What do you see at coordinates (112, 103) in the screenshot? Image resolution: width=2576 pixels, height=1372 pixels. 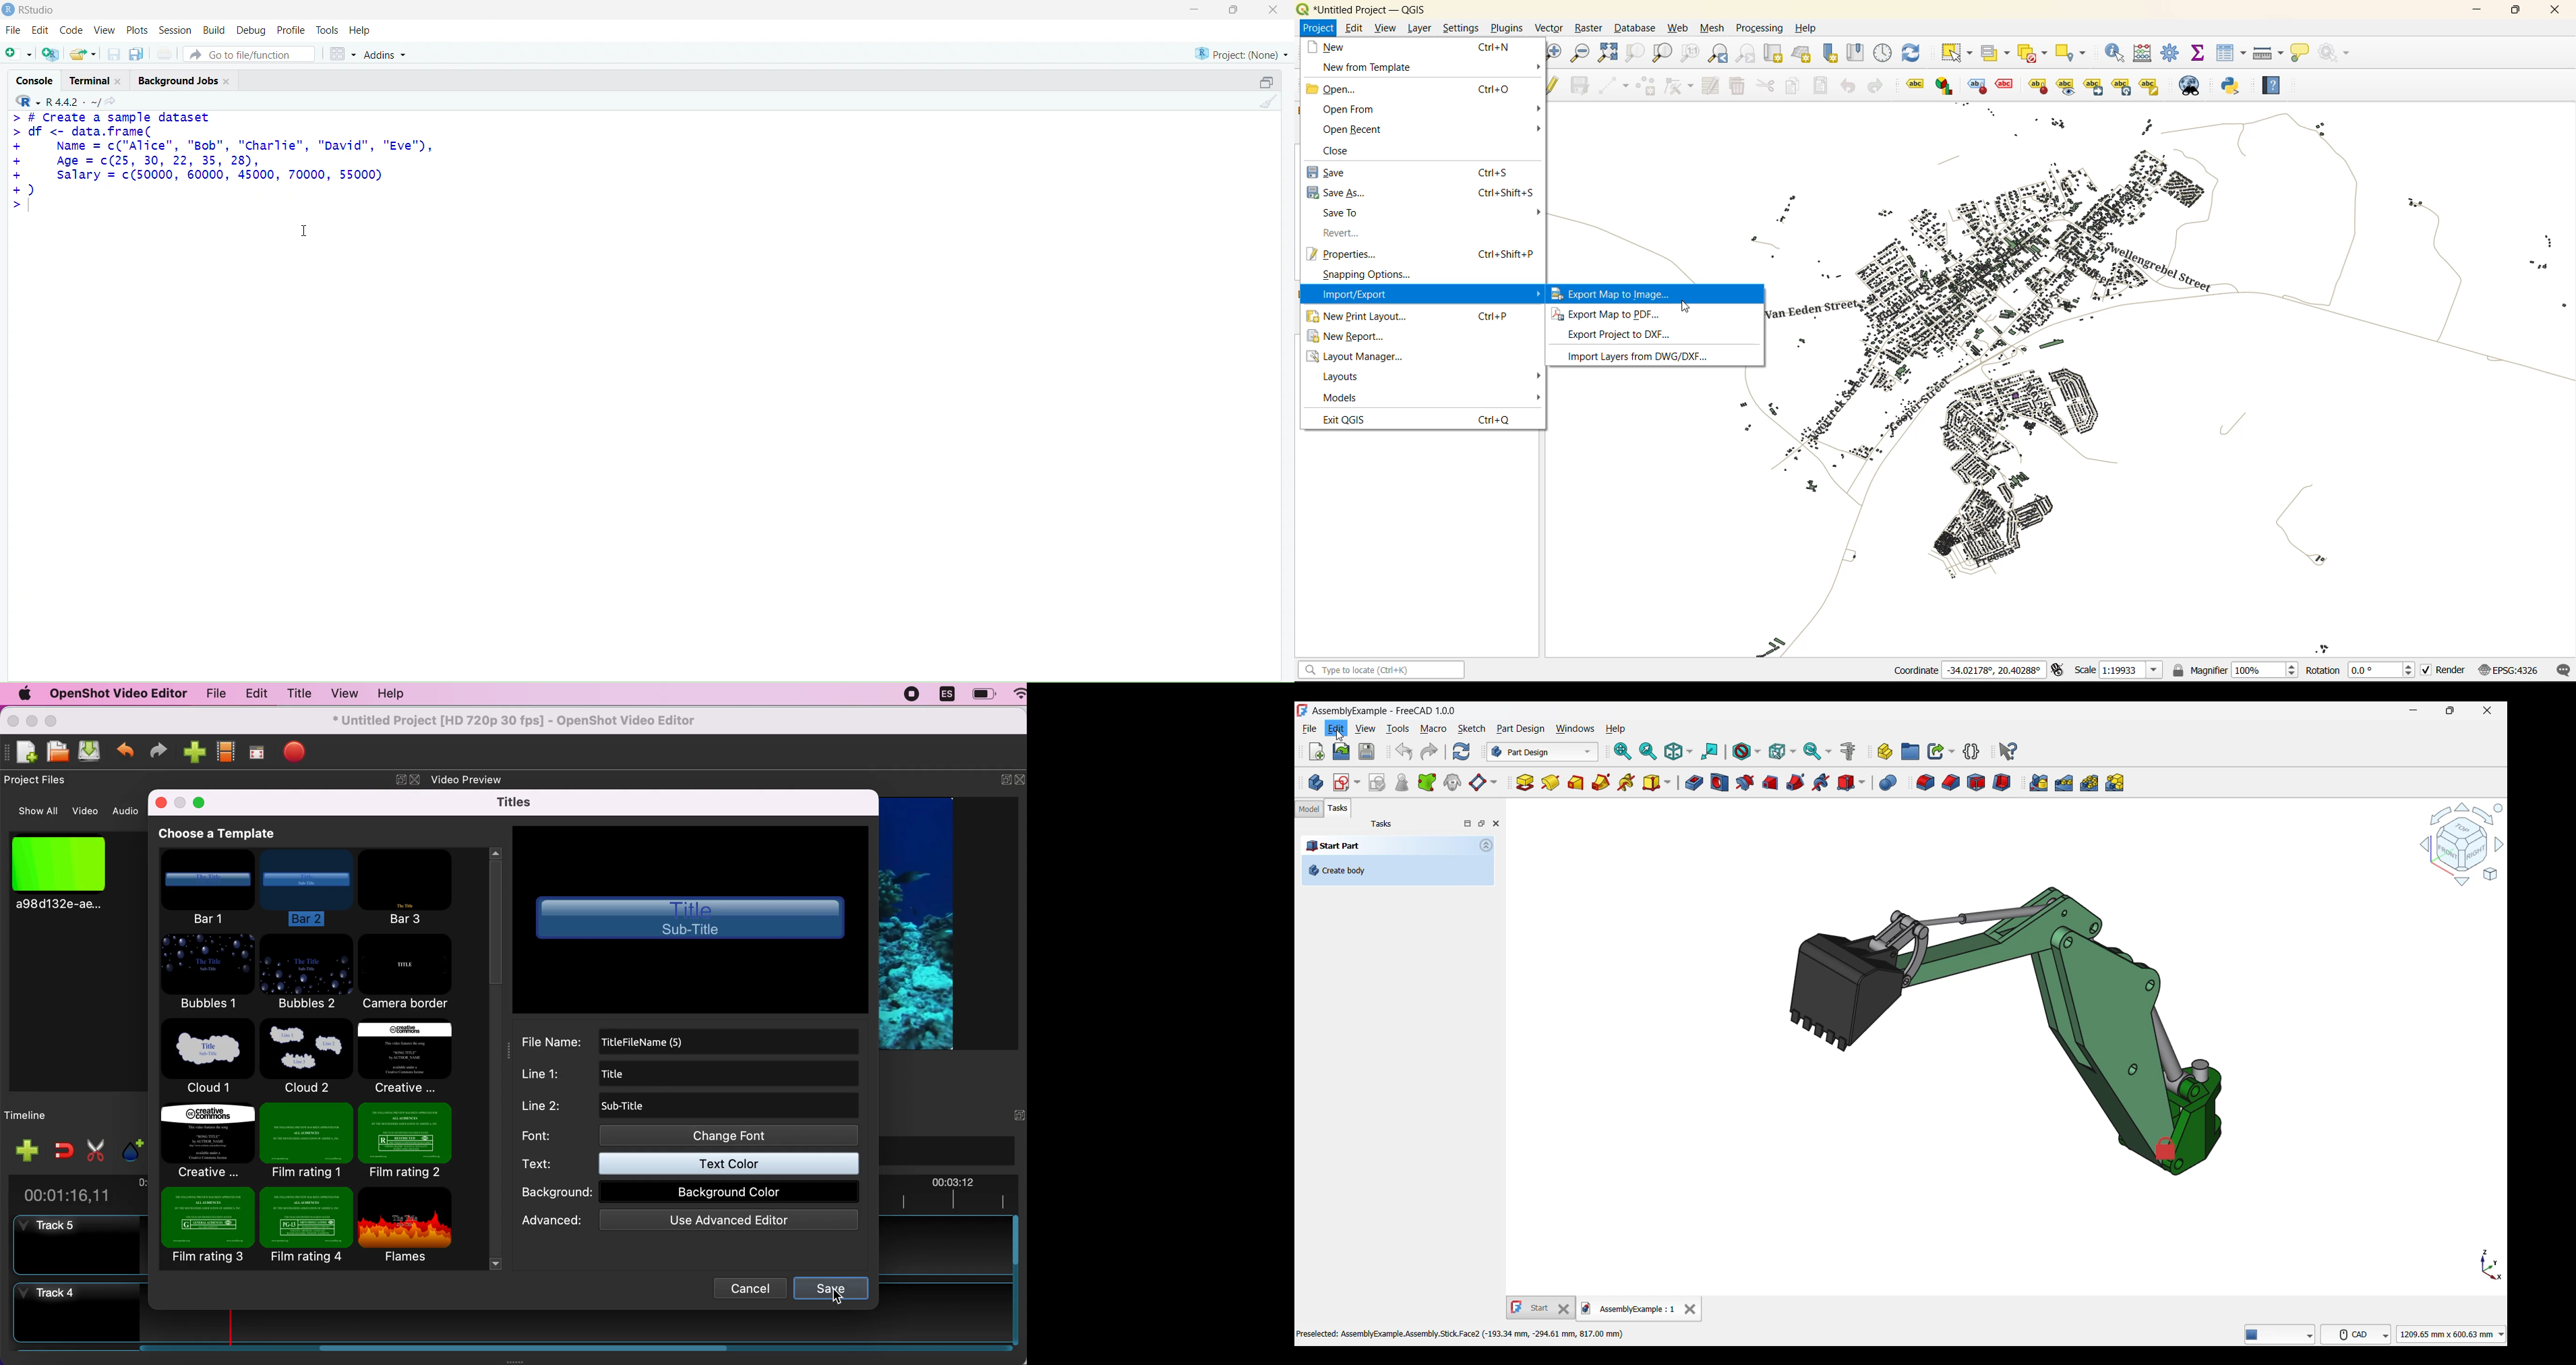 I see `view the current working directory` at bounding box center [112, 103].